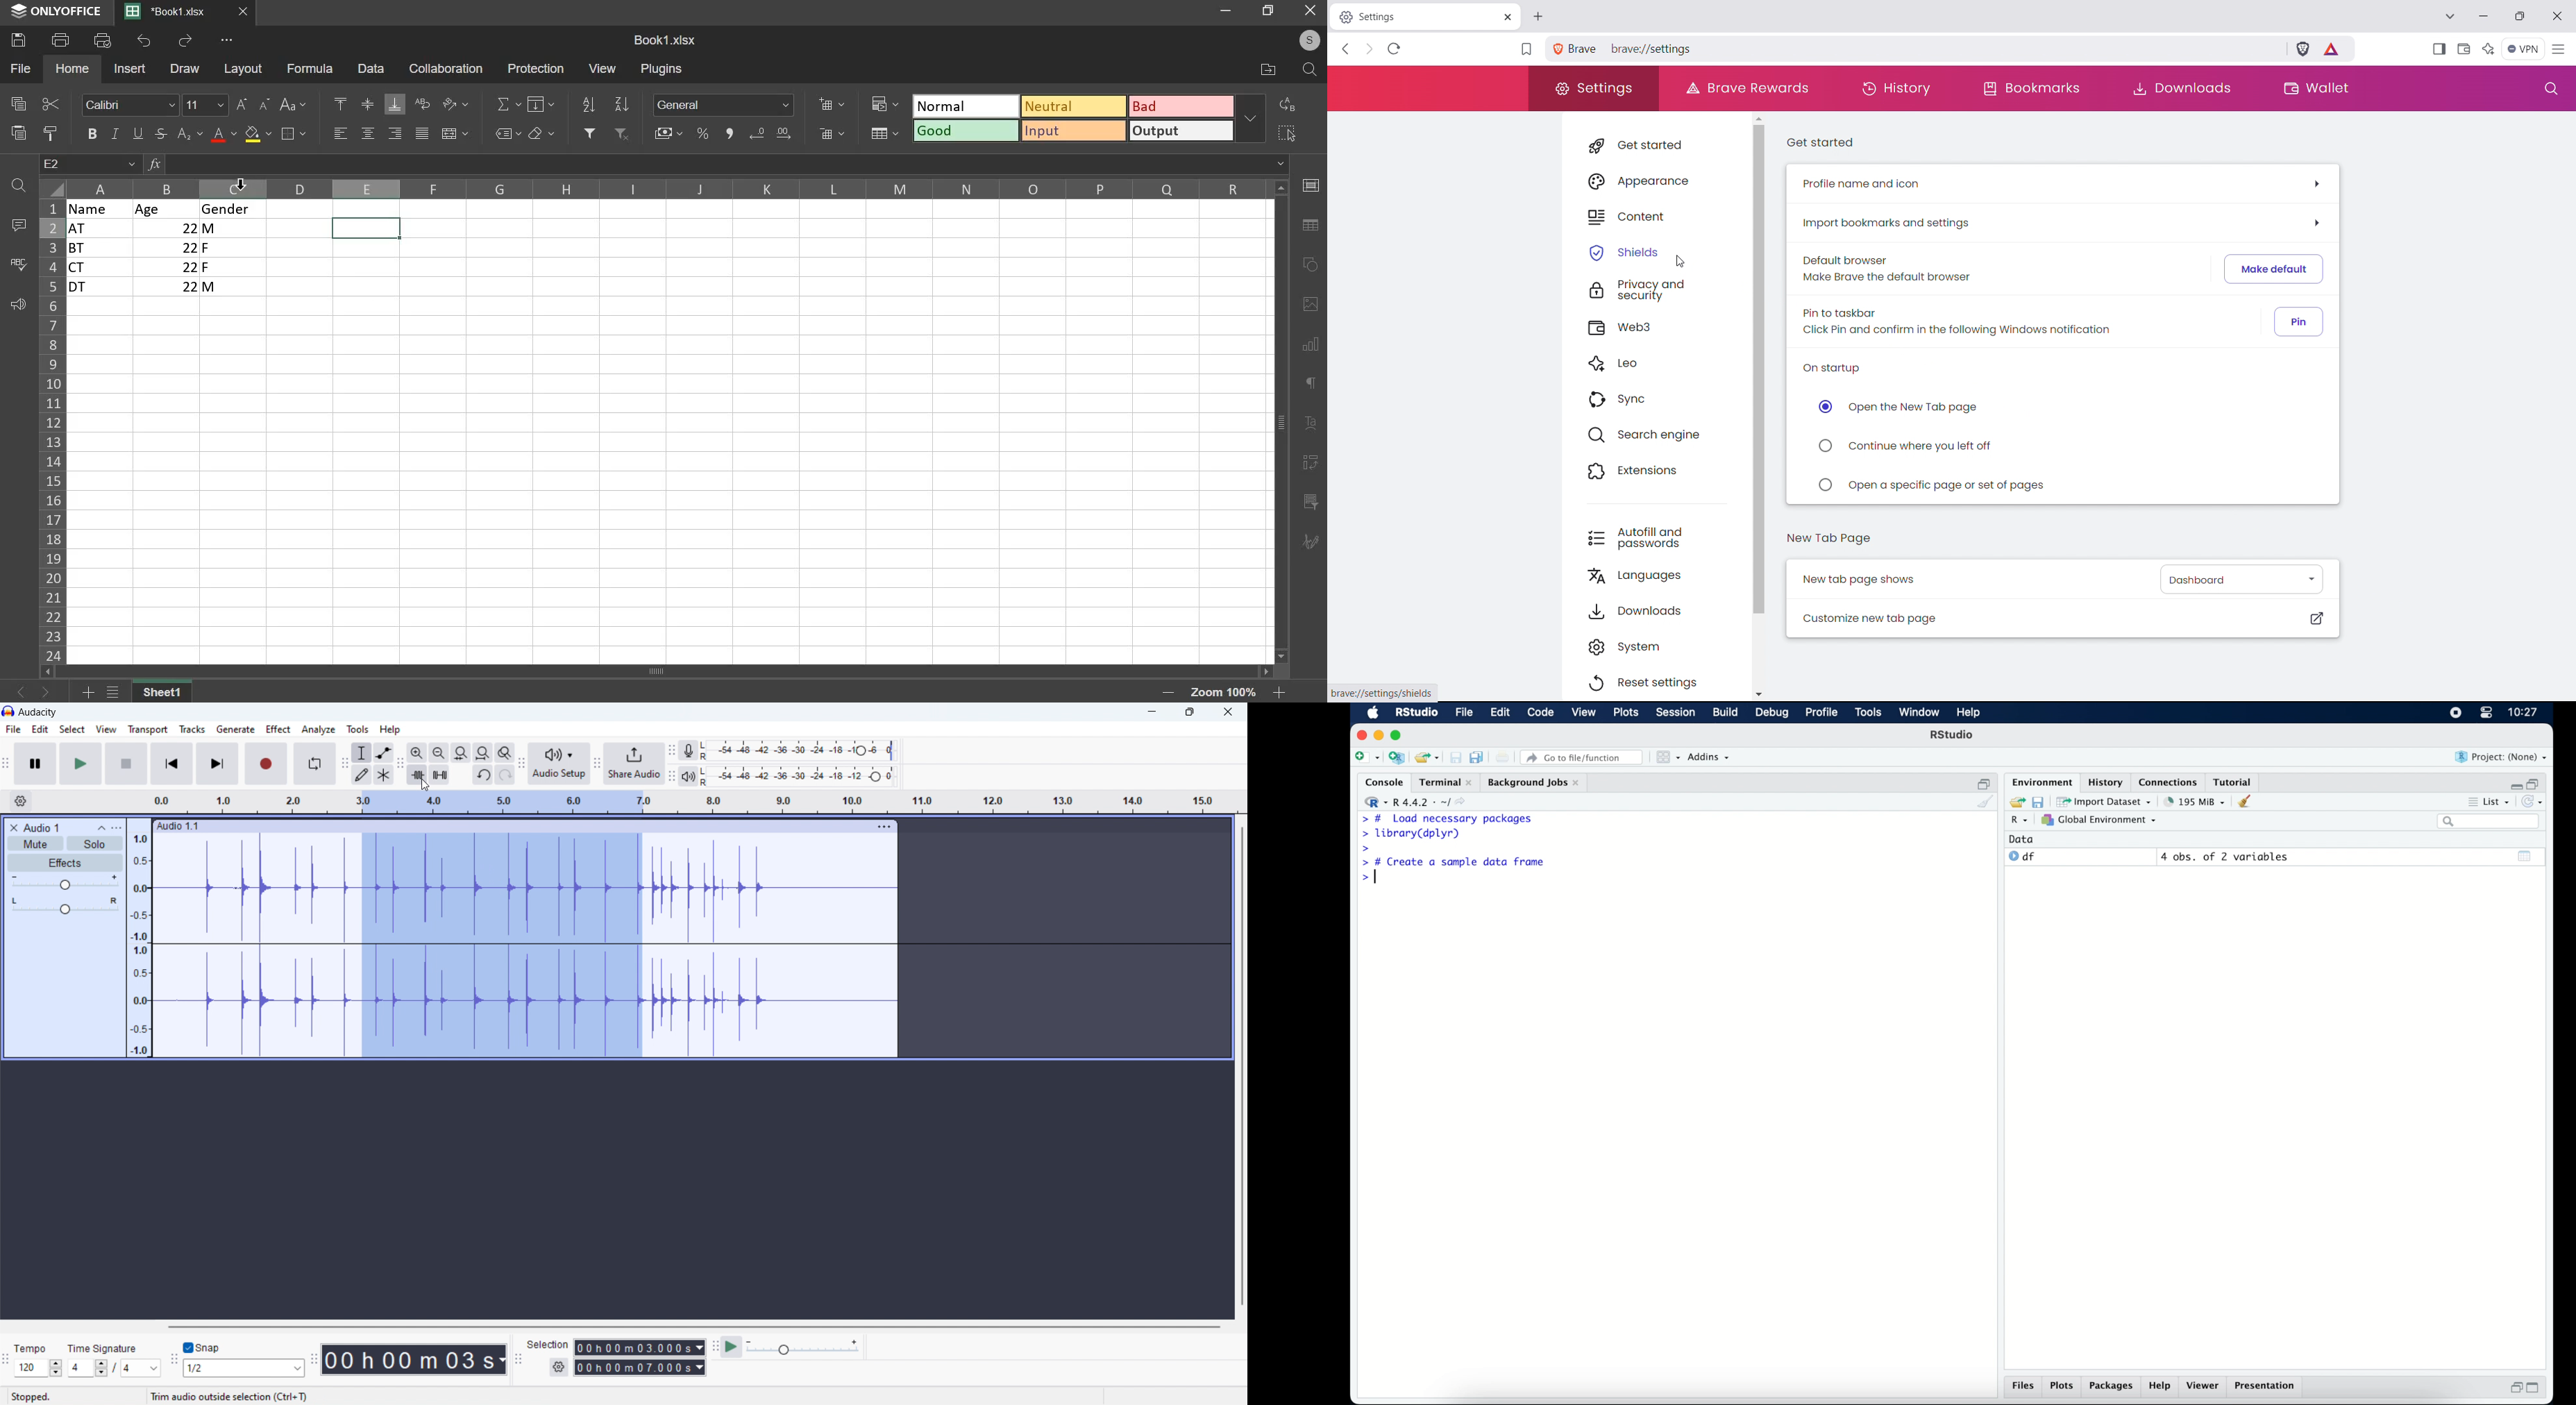  Describe the element at coordinates (639, 1343) in the screenshot. I see `00h00m03. 000s (start time)` at that location.